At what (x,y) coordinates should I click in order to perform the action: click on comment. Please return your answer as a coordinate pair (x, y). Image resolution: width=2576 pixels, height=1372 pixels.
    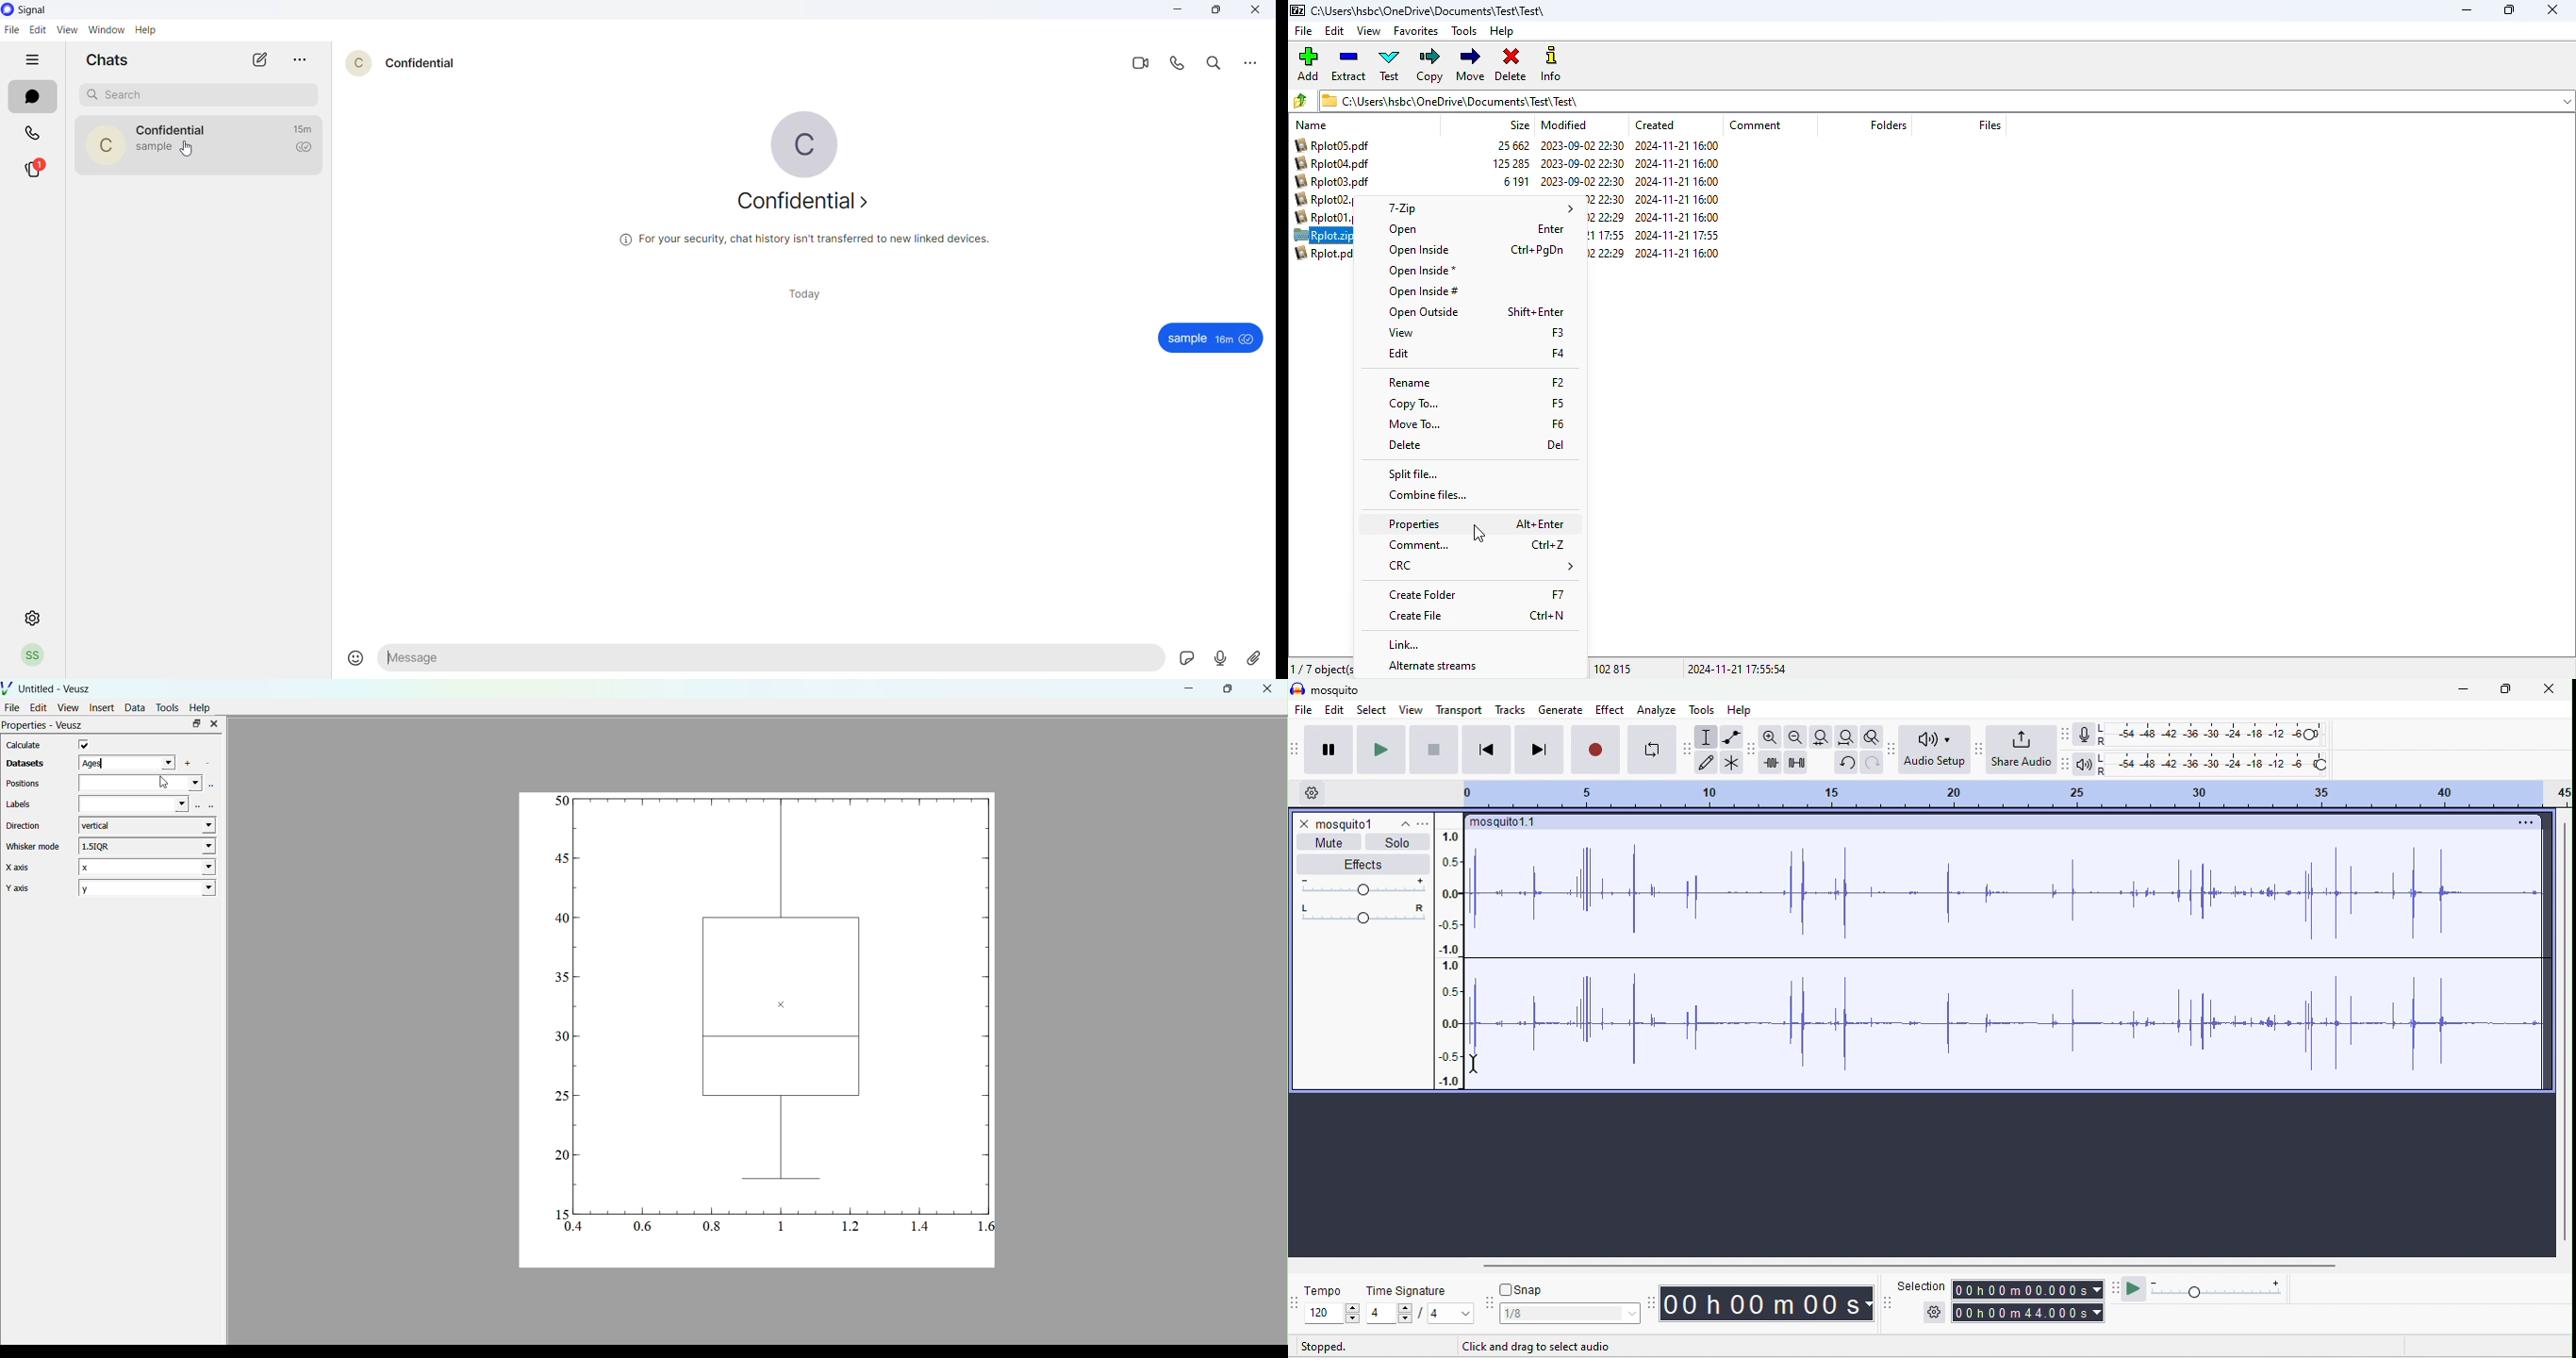
    Looking at the image, I should click on (1755, 124).